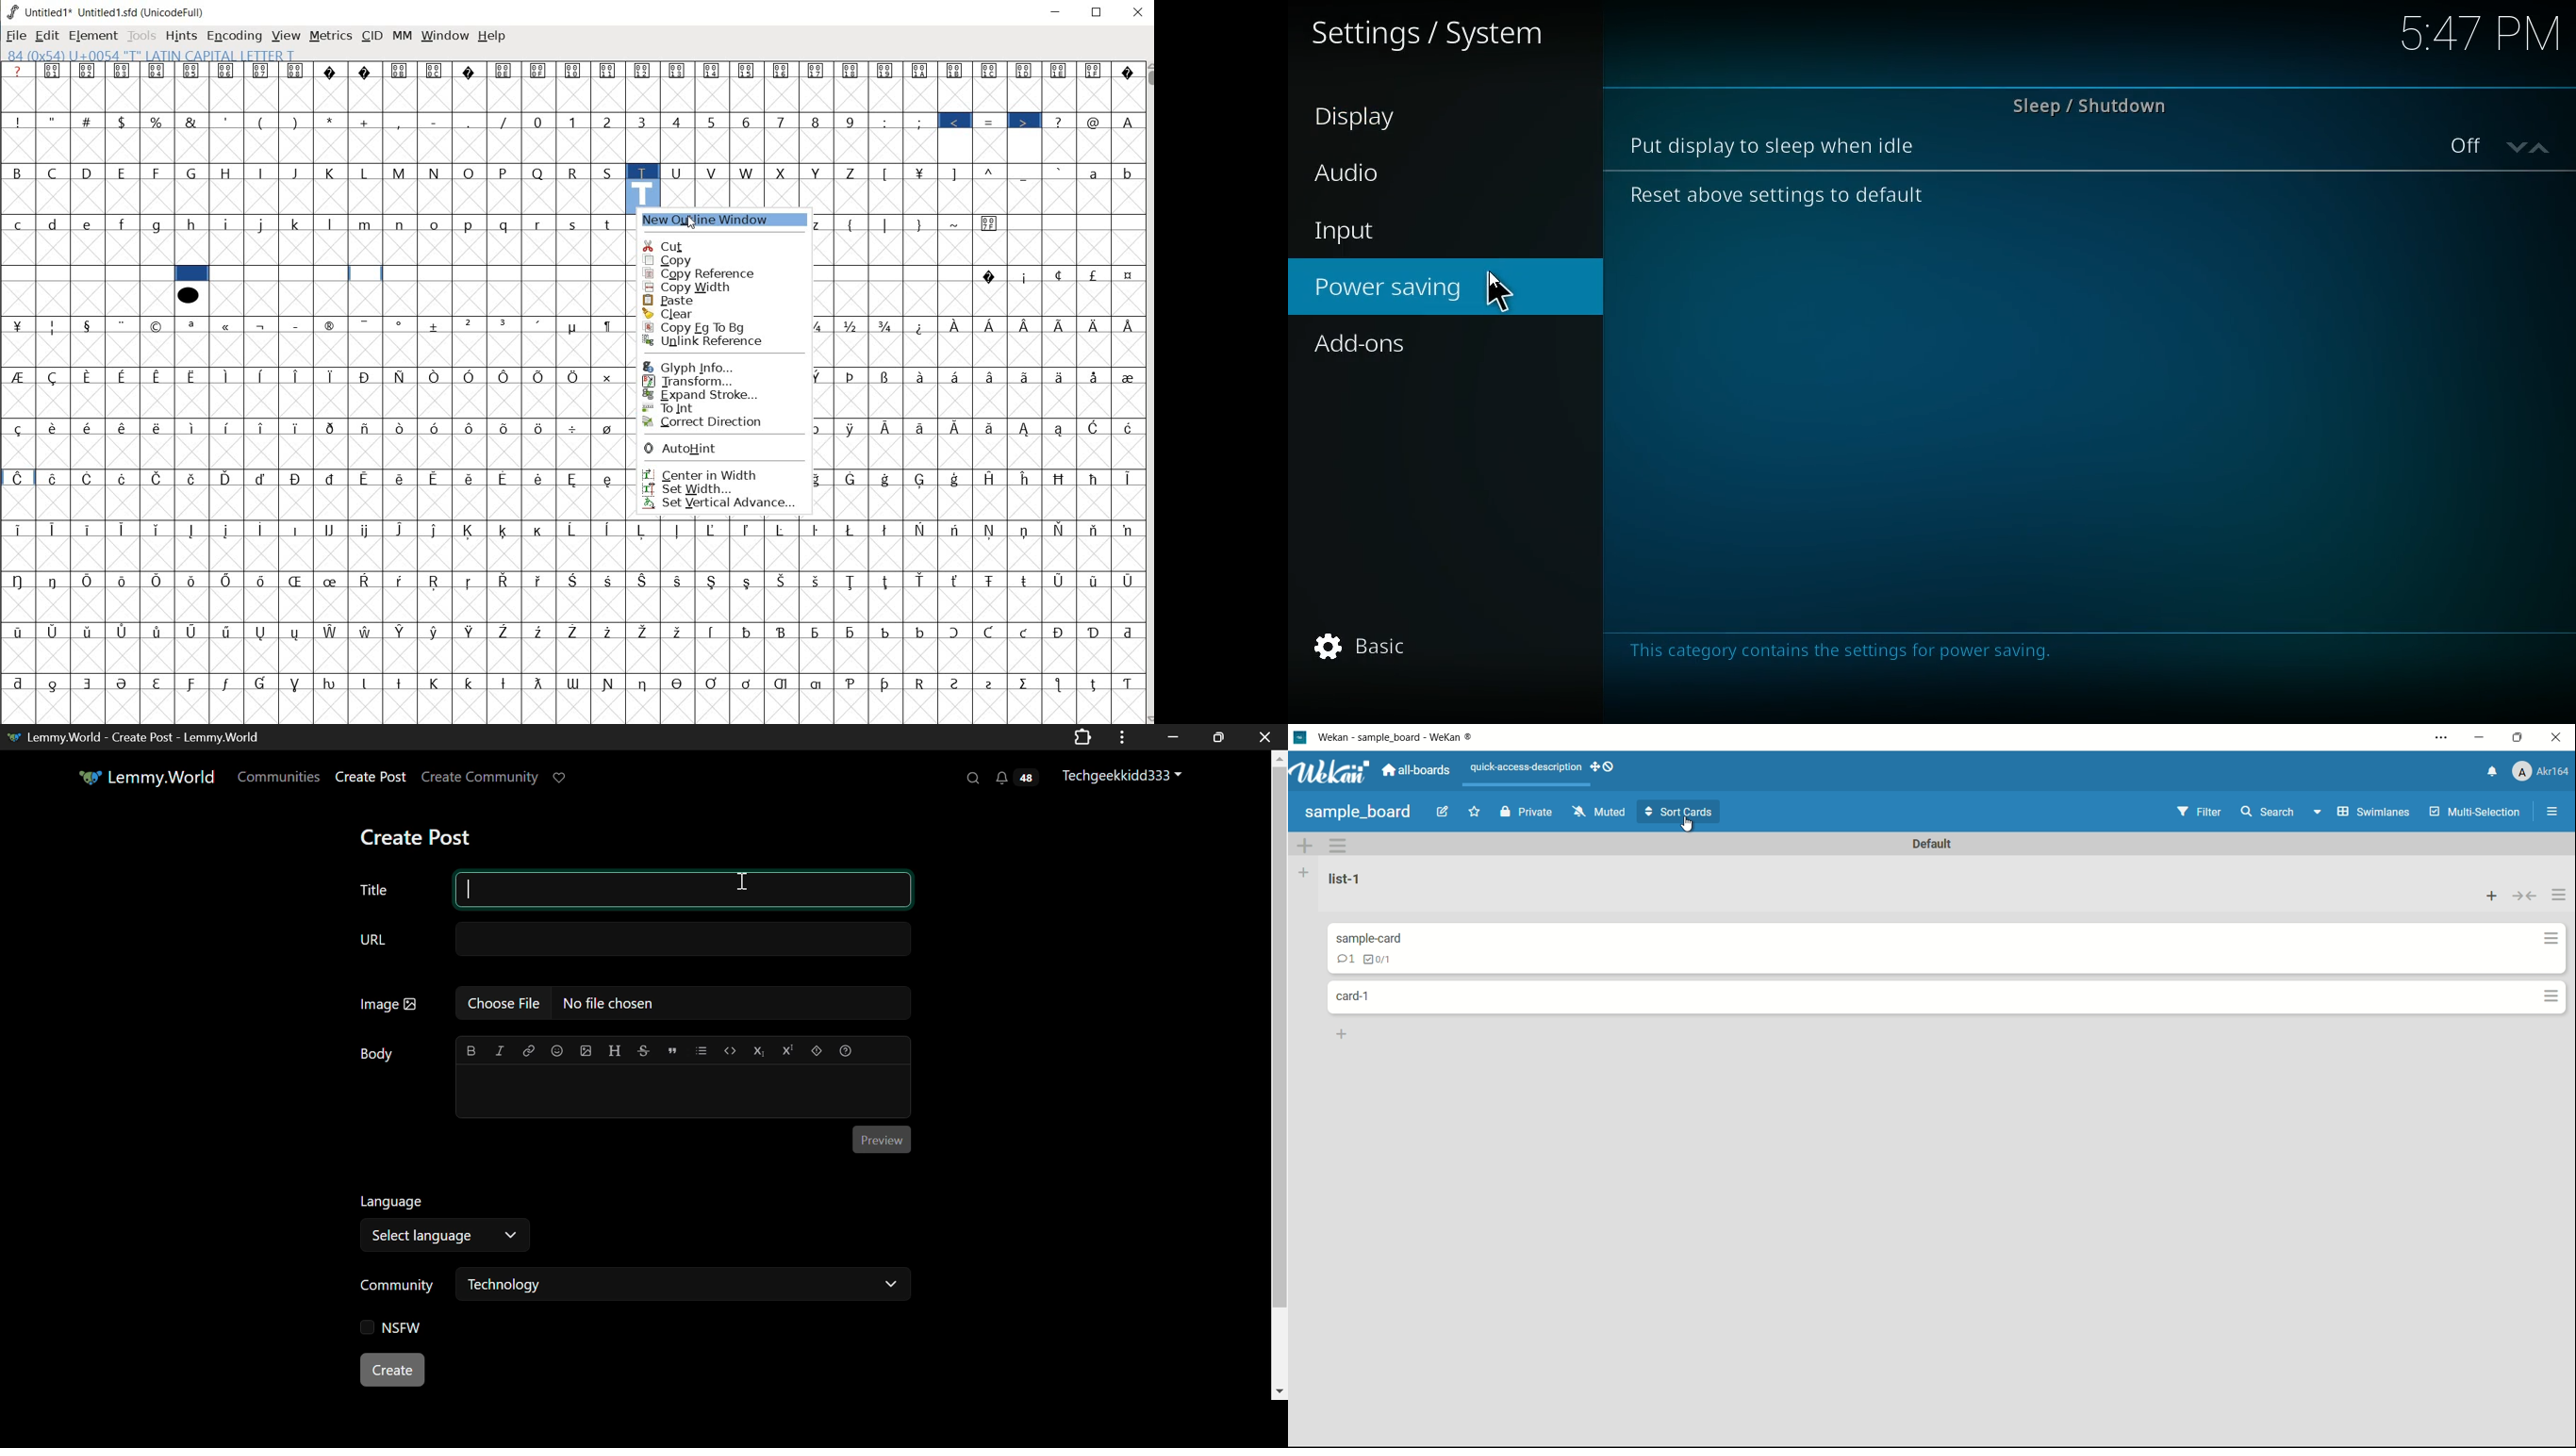 This screenshot has height=1456, width=2576. Describe the element at coordinates (540, 172) in the screenshot. I see `Q` at that location.